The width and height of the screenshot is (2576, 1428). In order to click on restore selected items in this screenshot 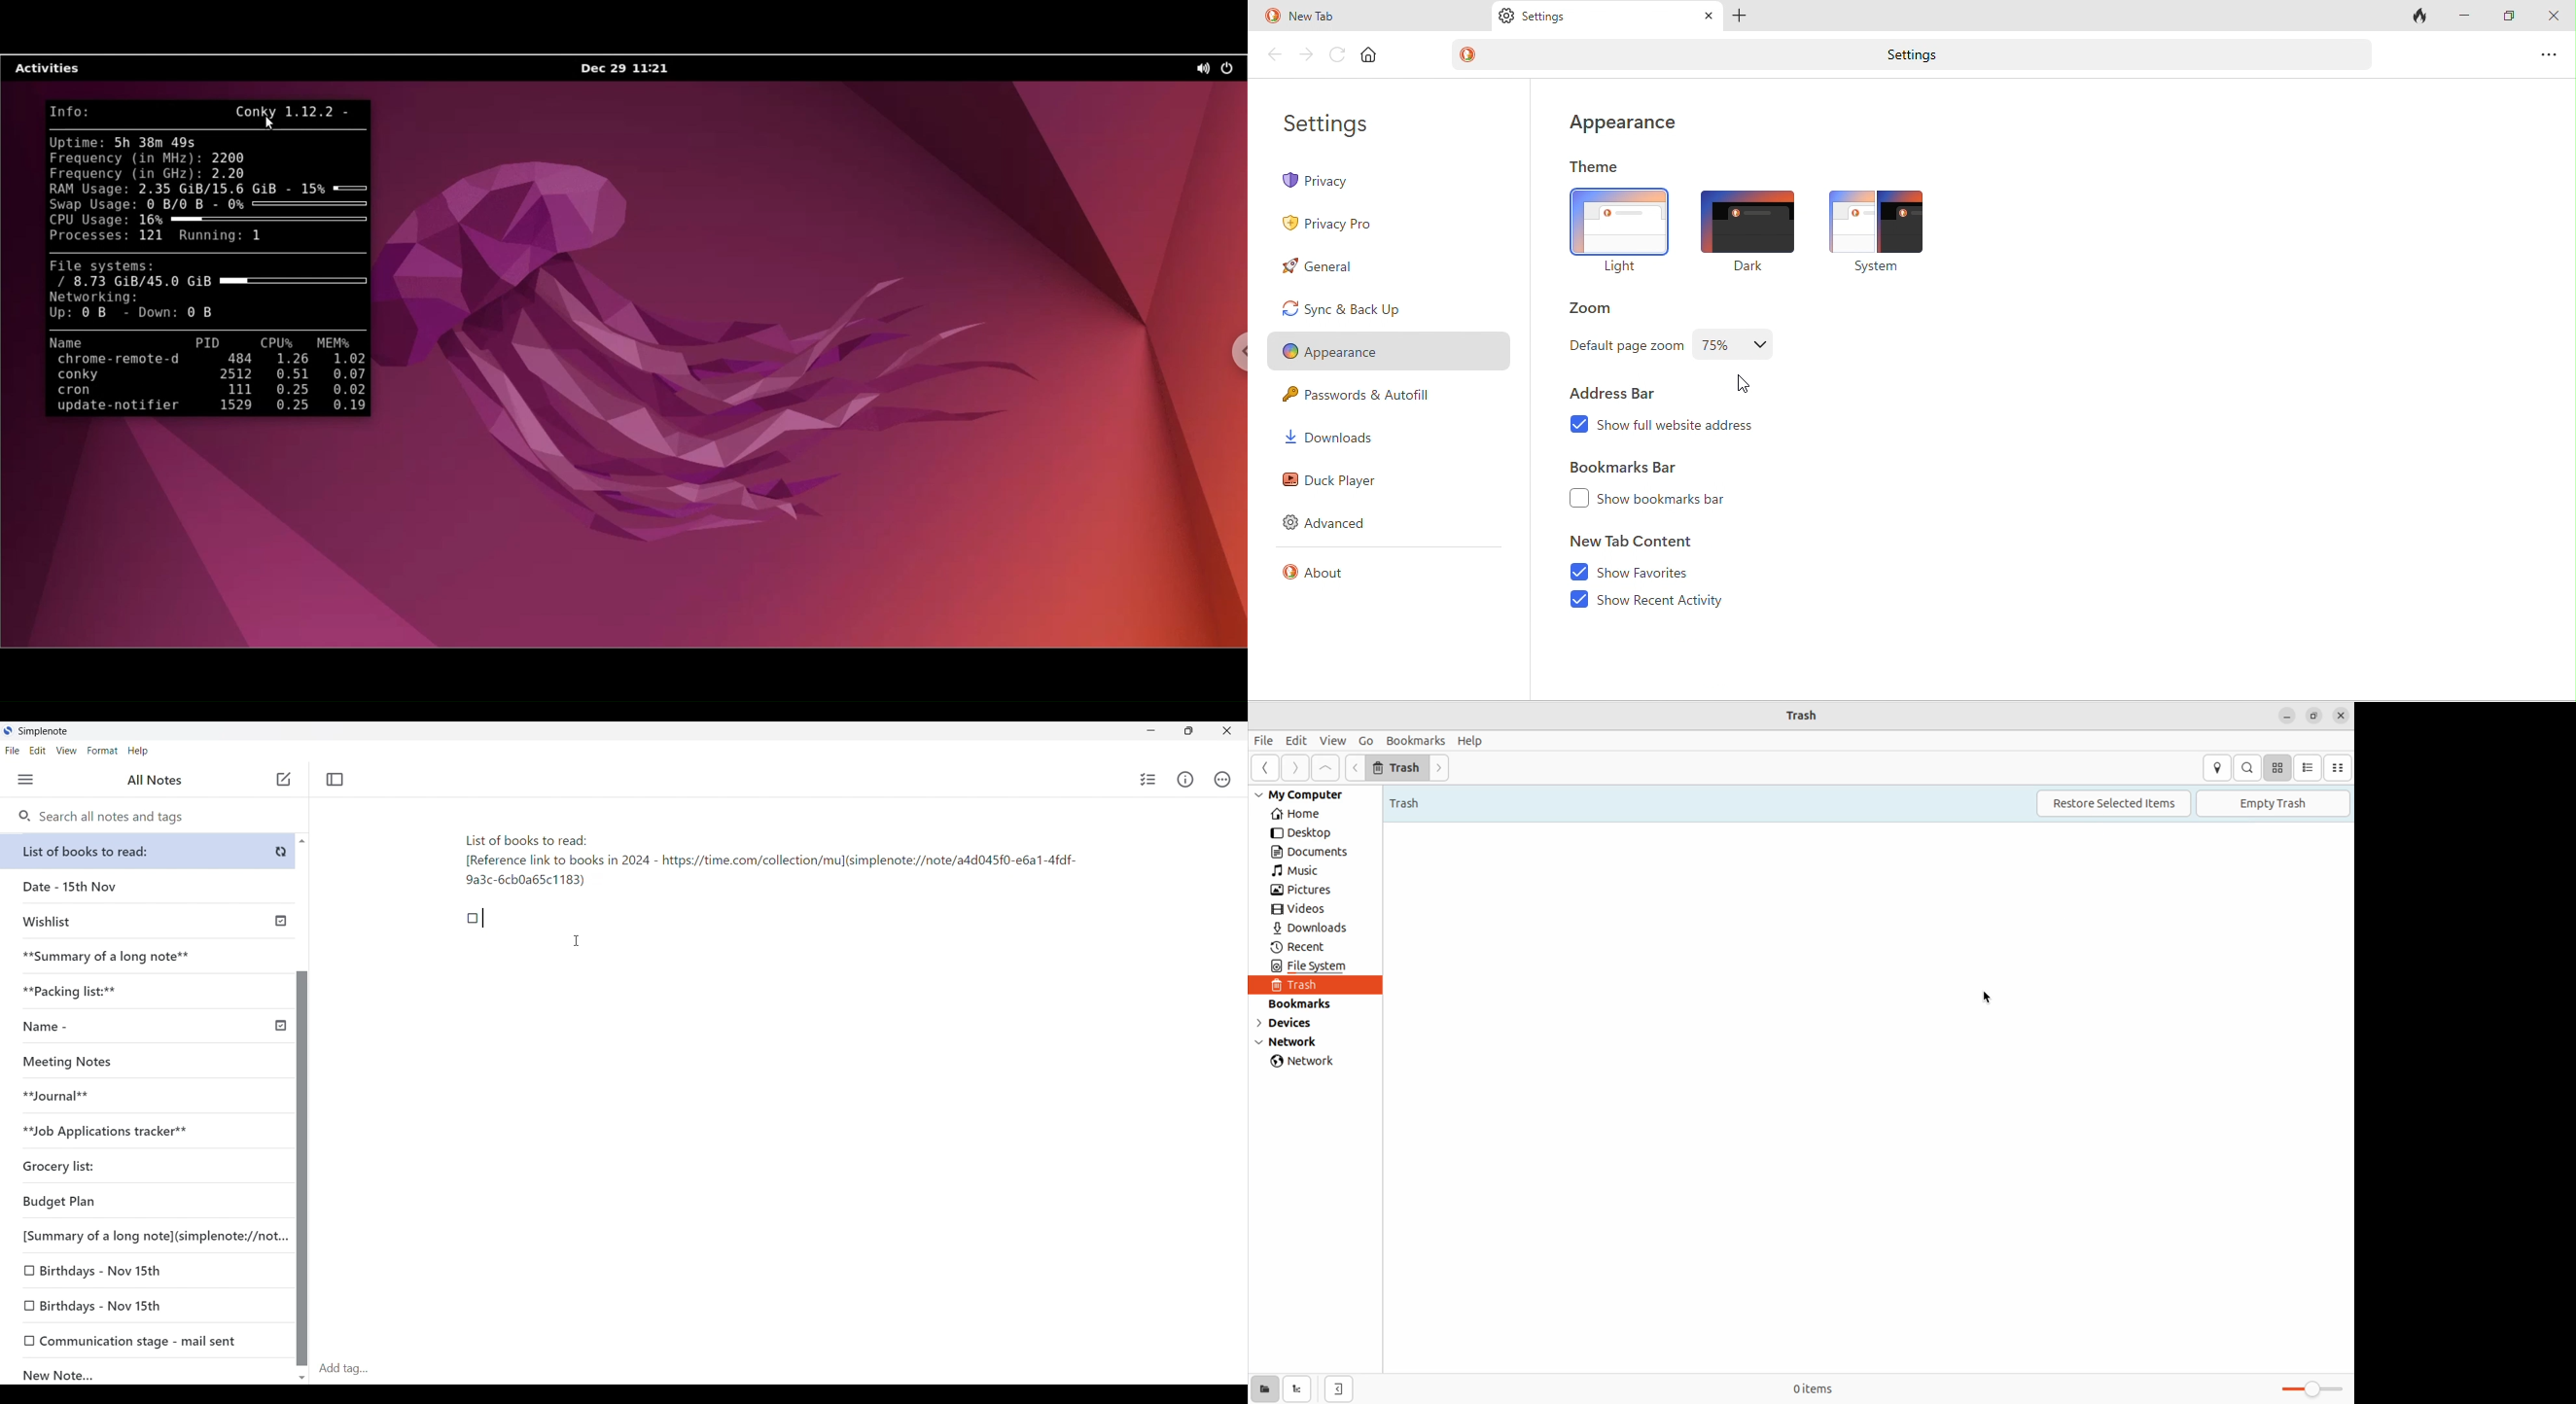, I will do `click(2113, 804)`.